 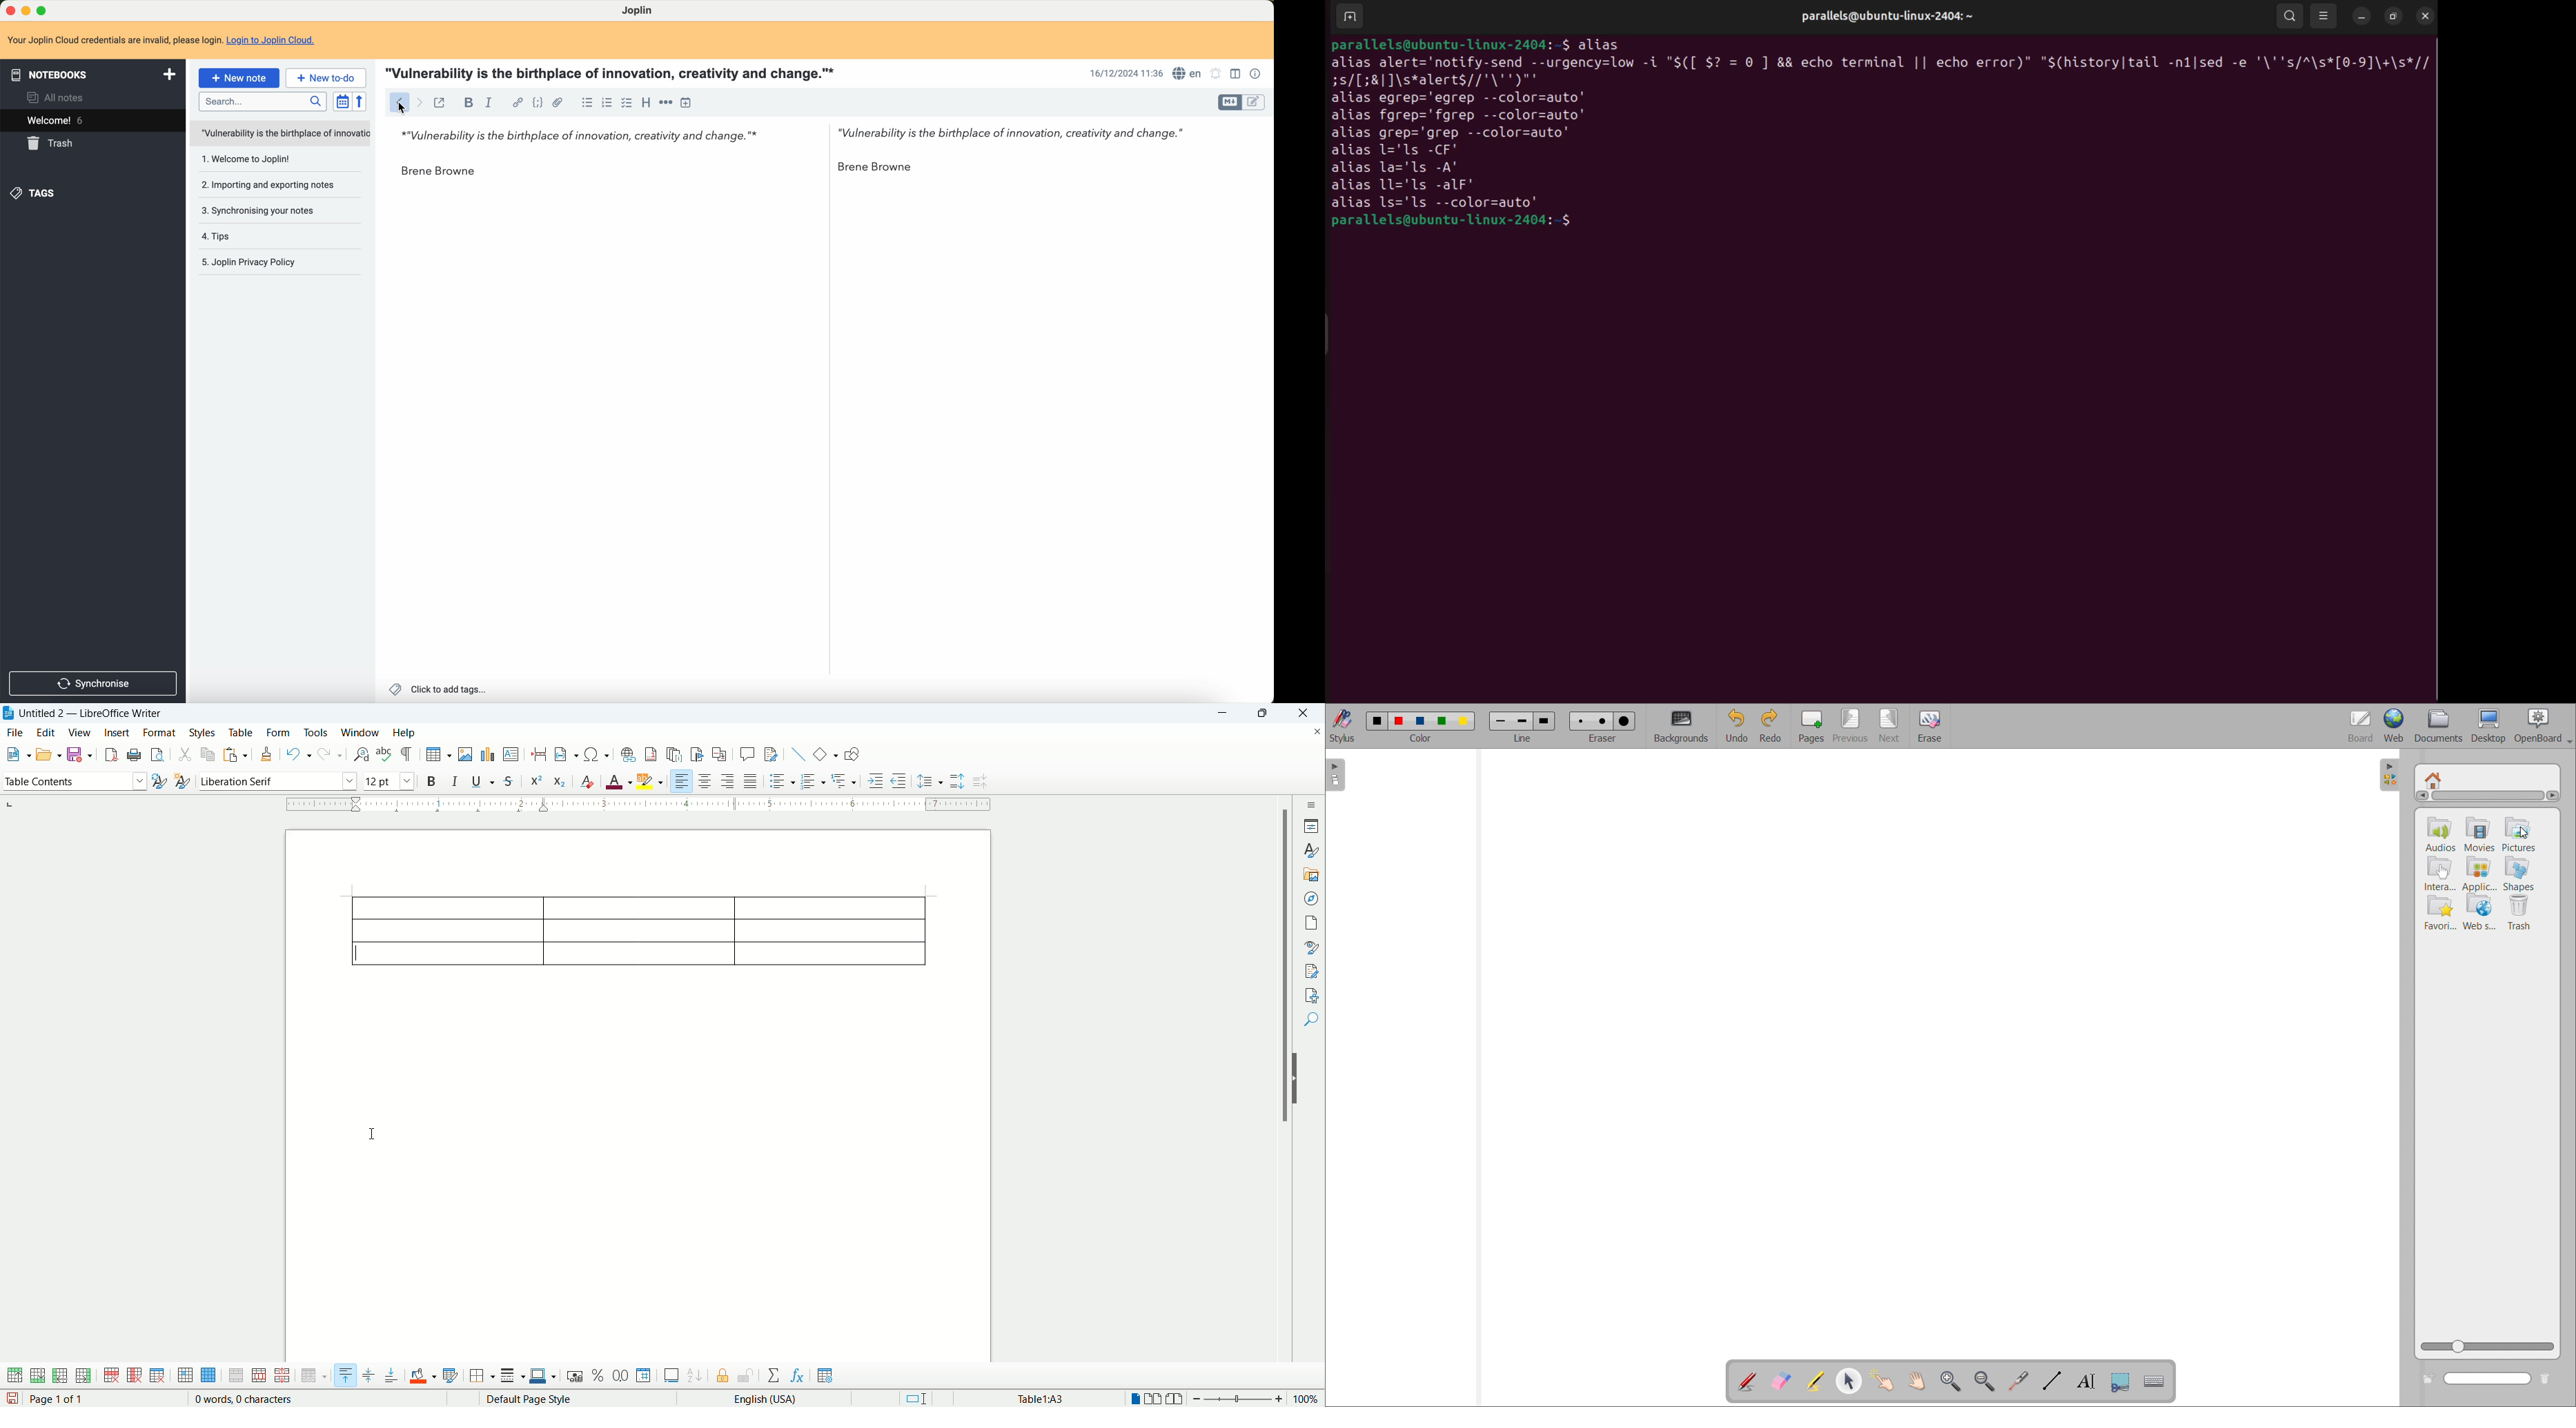 What do you see at coordinates (884, 167) in the screenshot?
I see `Brene Browne` at bounding box center [884, 167].